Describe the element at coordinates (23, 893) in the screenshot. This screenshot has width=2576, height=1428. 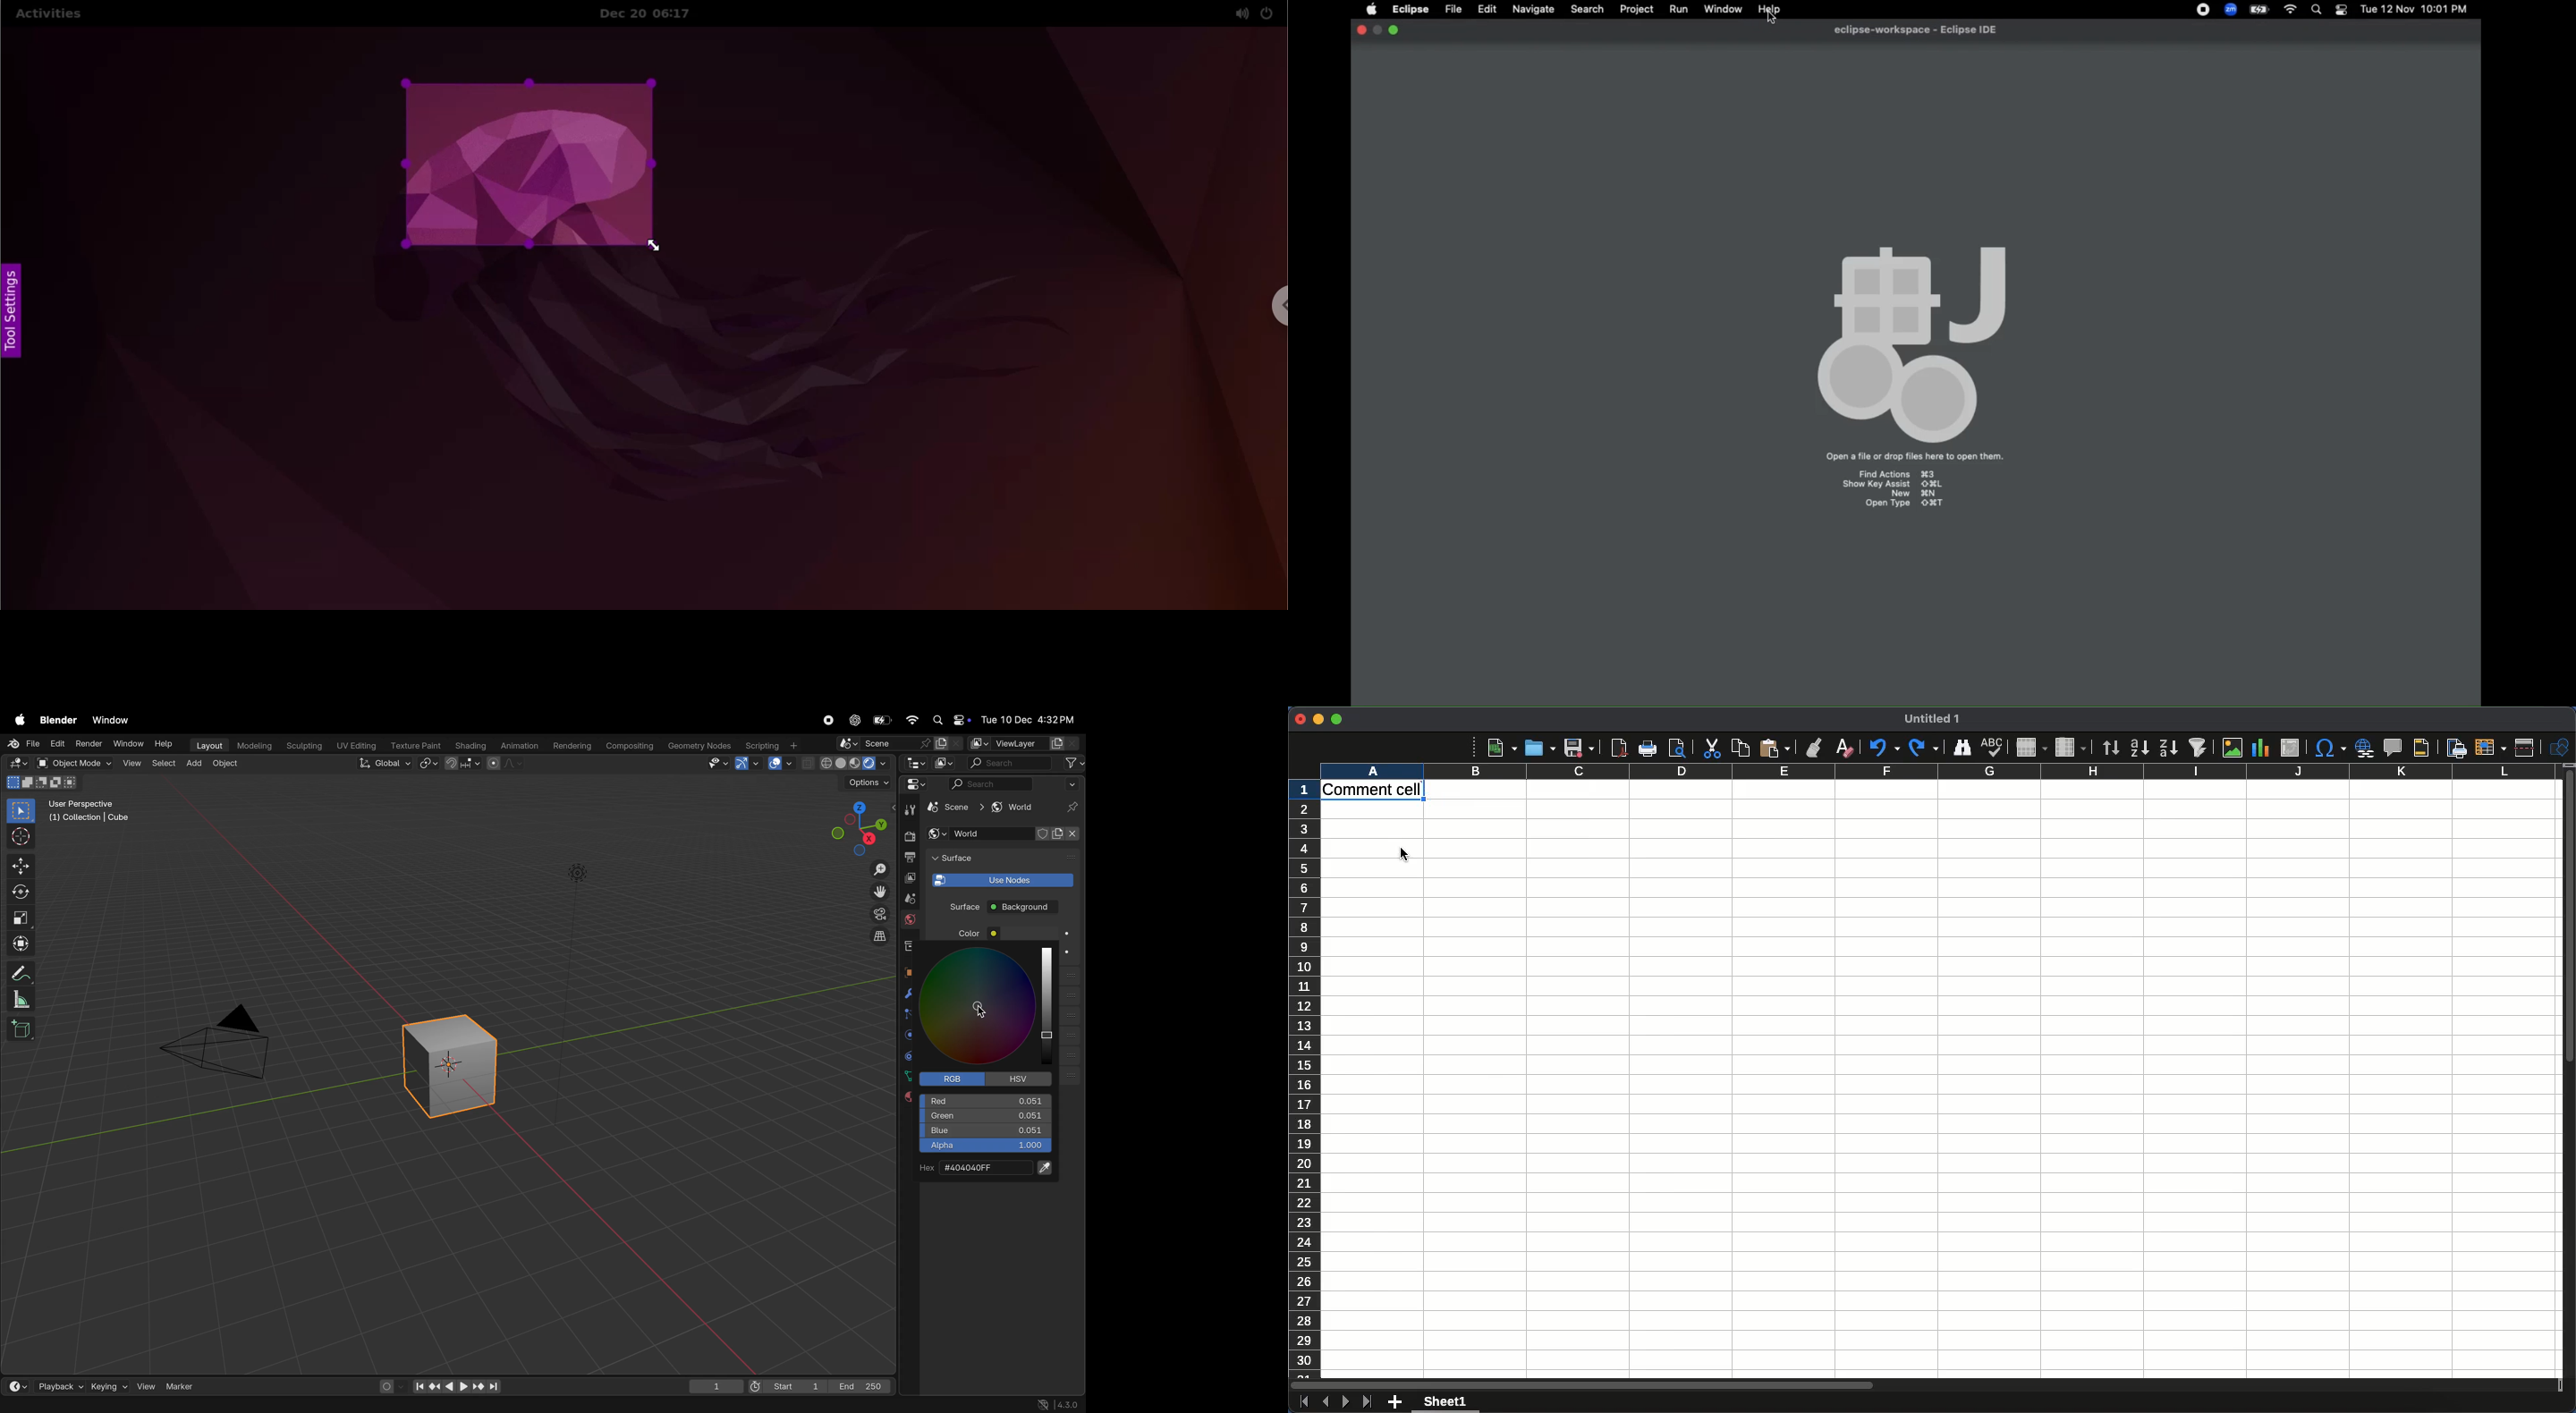
I see `transform` at that location.